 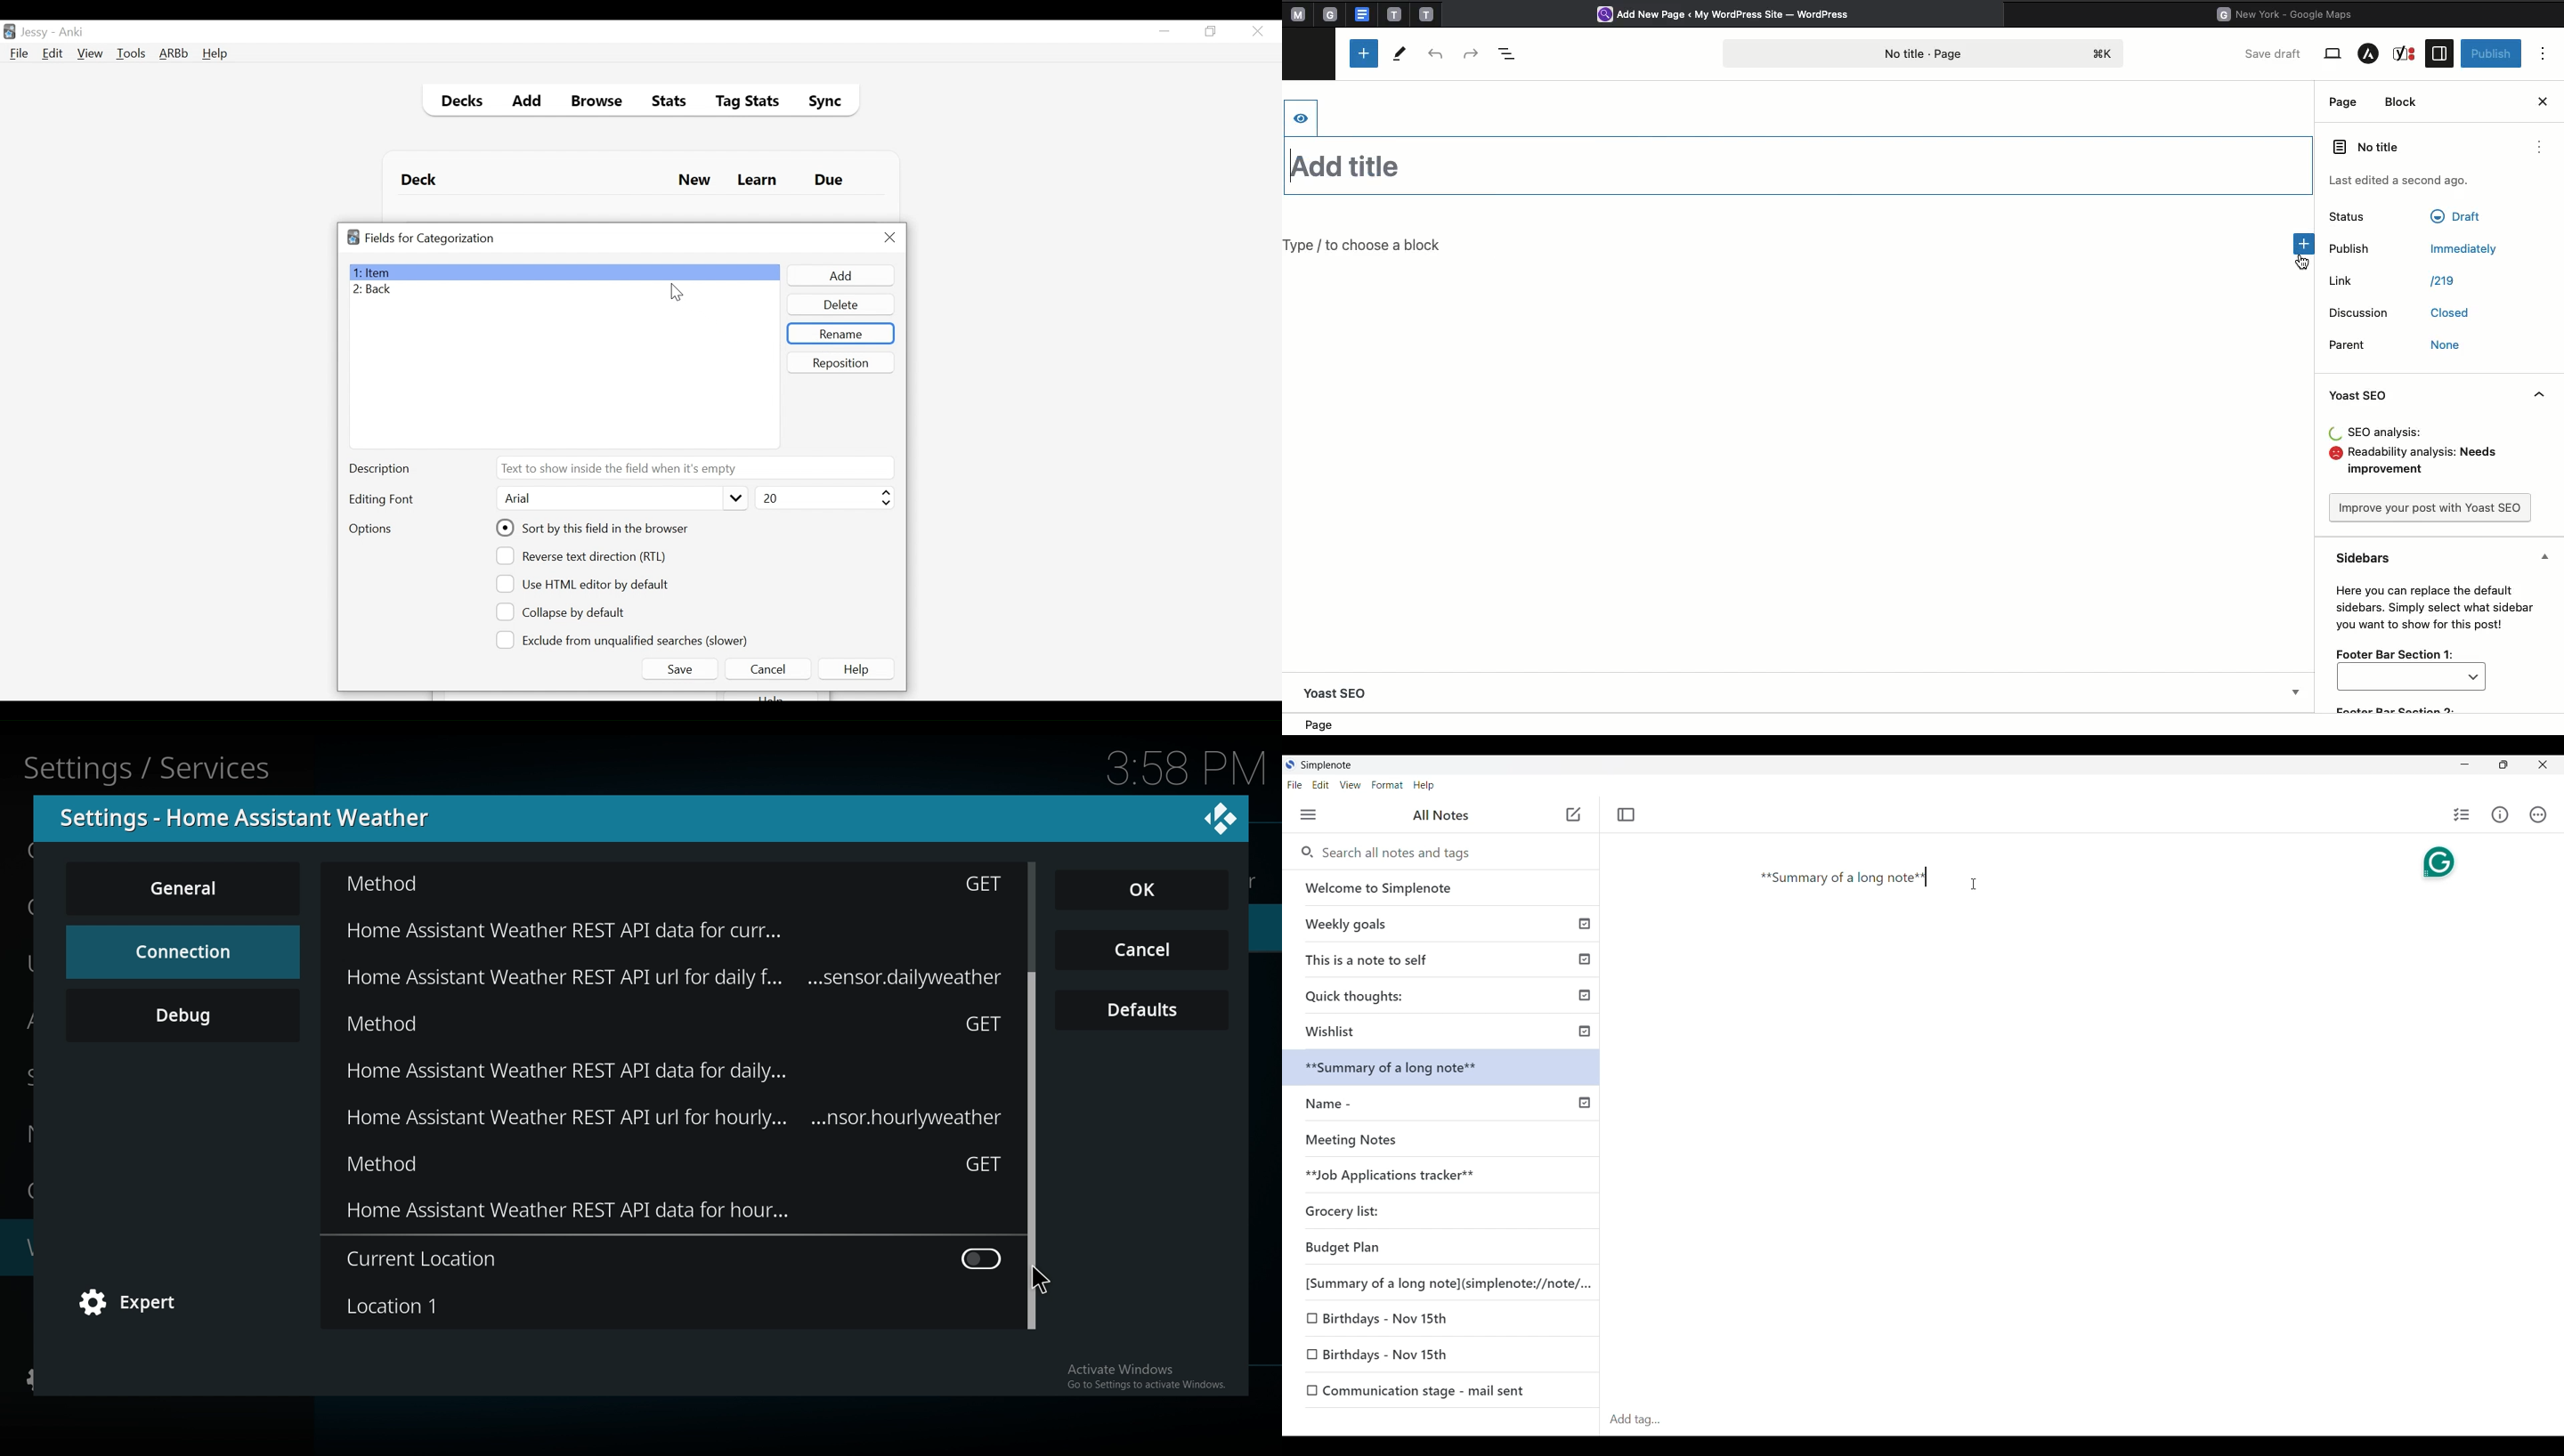 What do you see at coordinates (1438, 53) in the screenshot?
I see `Undo` at bounding box center [1438, 53].